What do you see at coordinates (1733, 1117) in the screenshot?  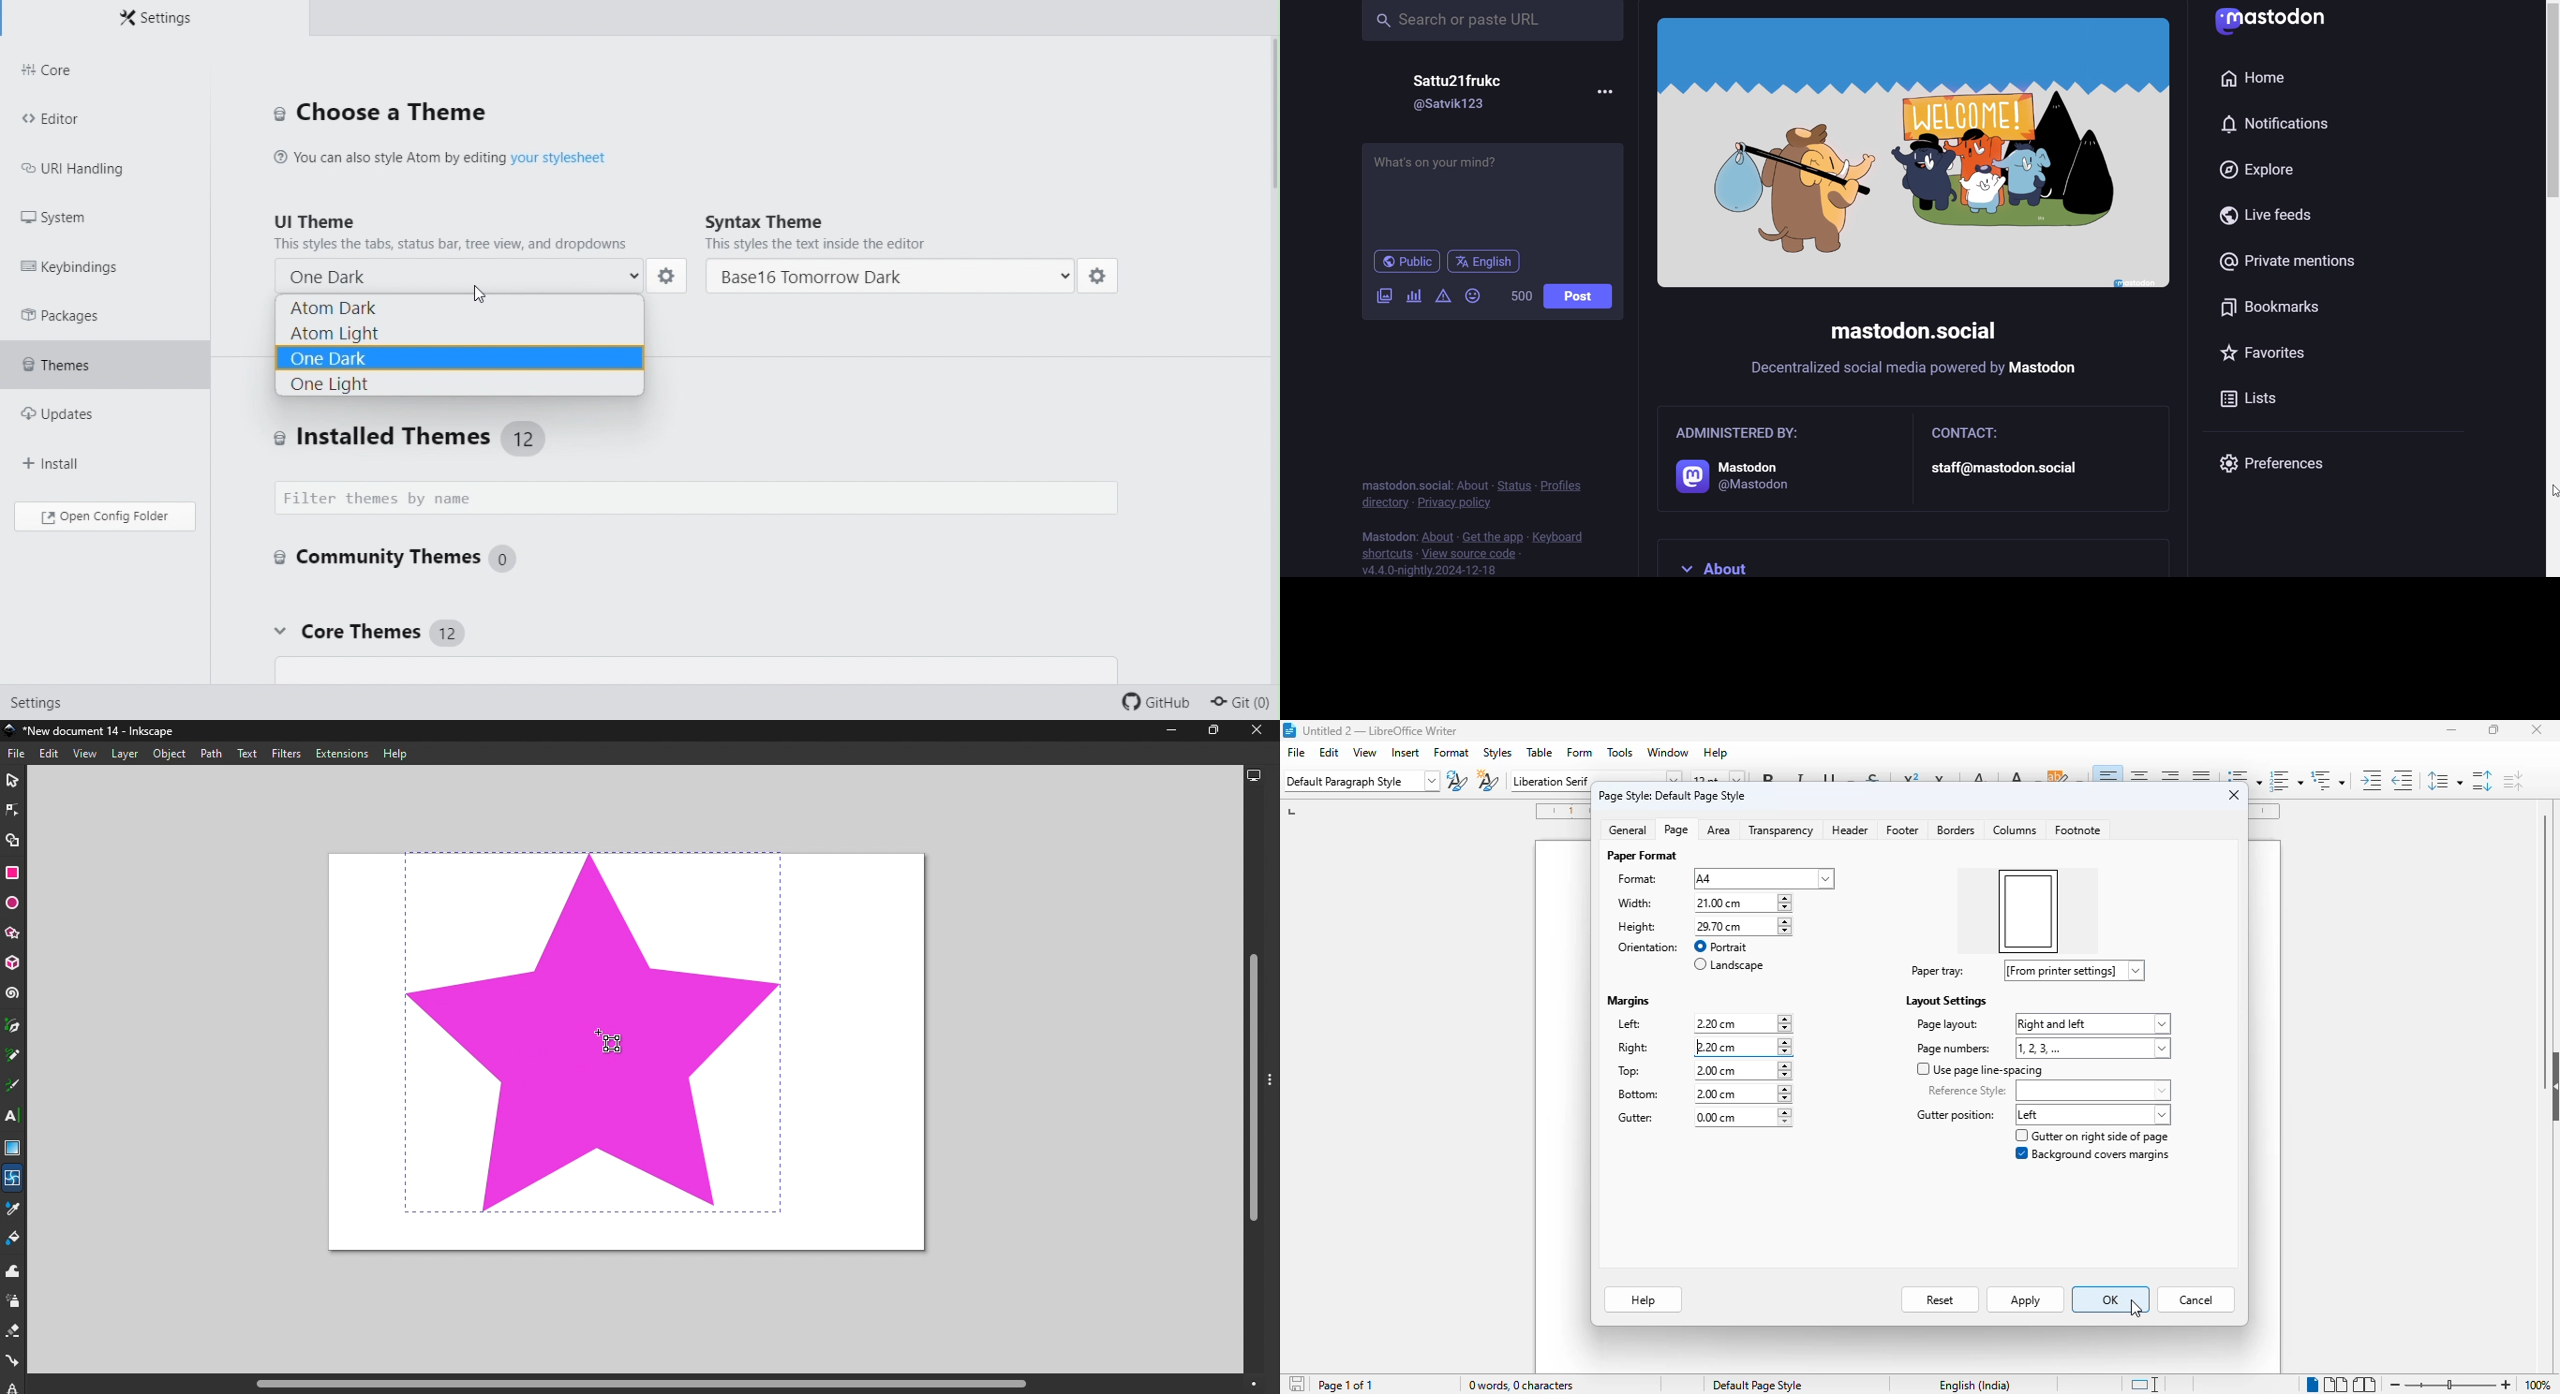 I see `gutter margin input box` at bounding box center [1733, 1117].